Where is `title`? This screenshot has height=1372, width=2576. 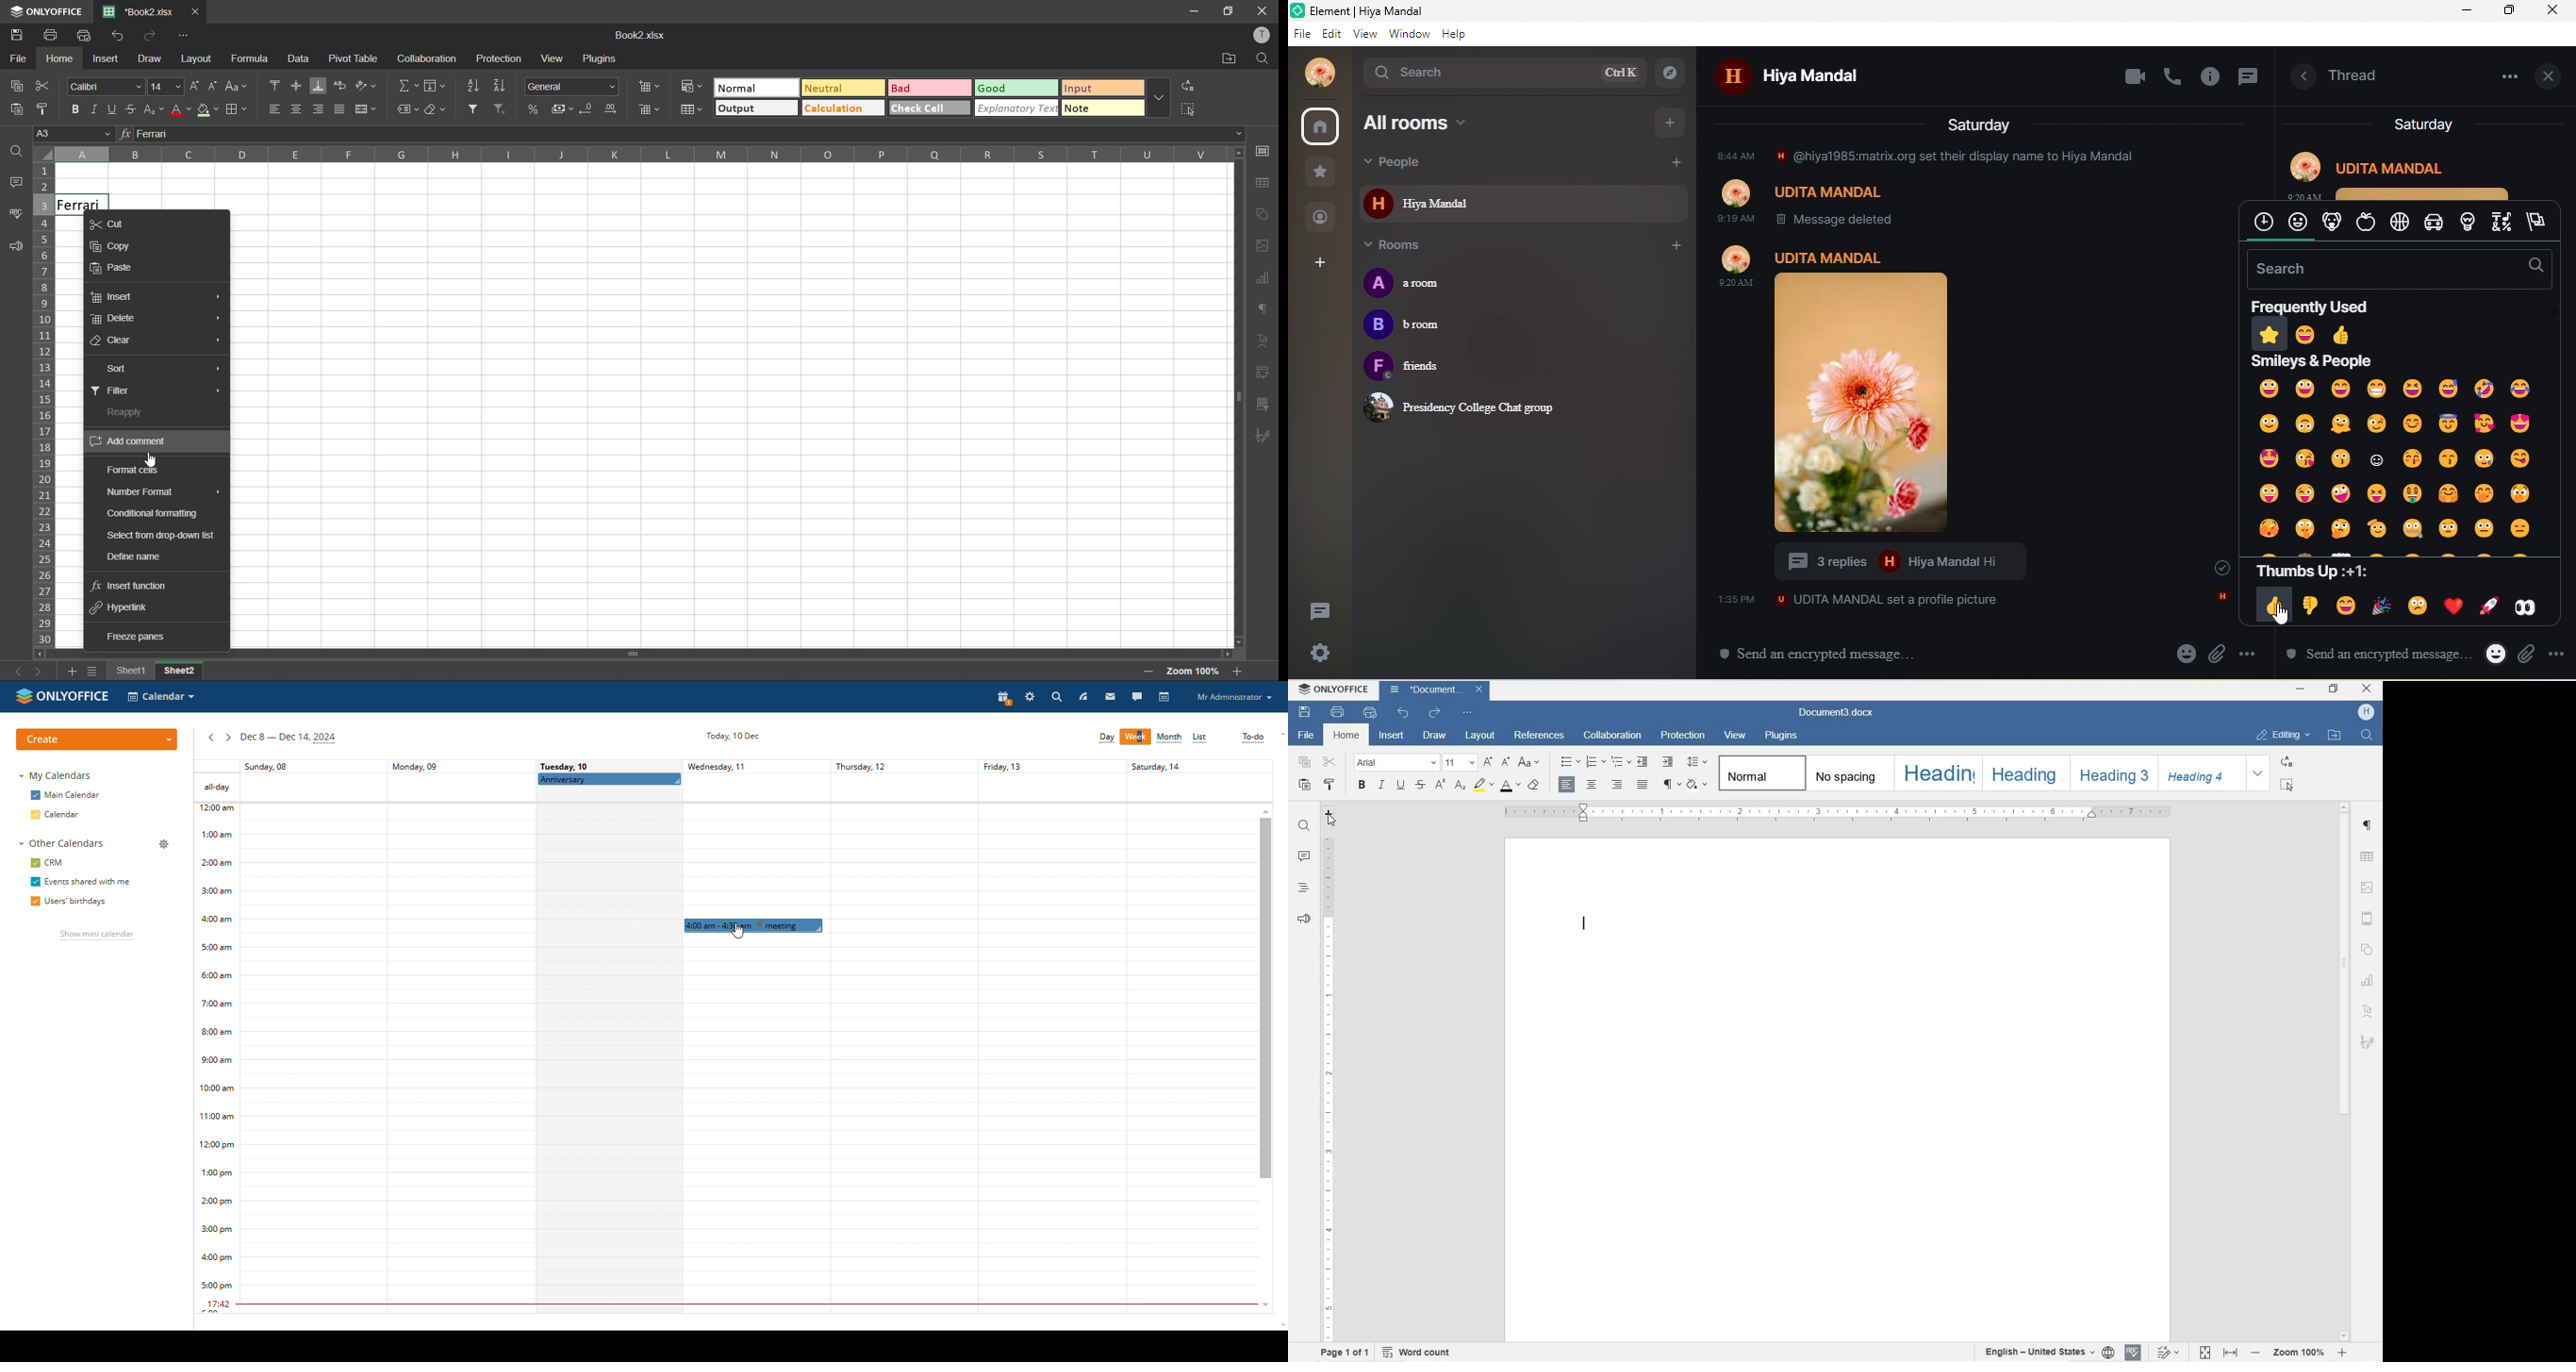
title is located at coordinates (1383, 11).